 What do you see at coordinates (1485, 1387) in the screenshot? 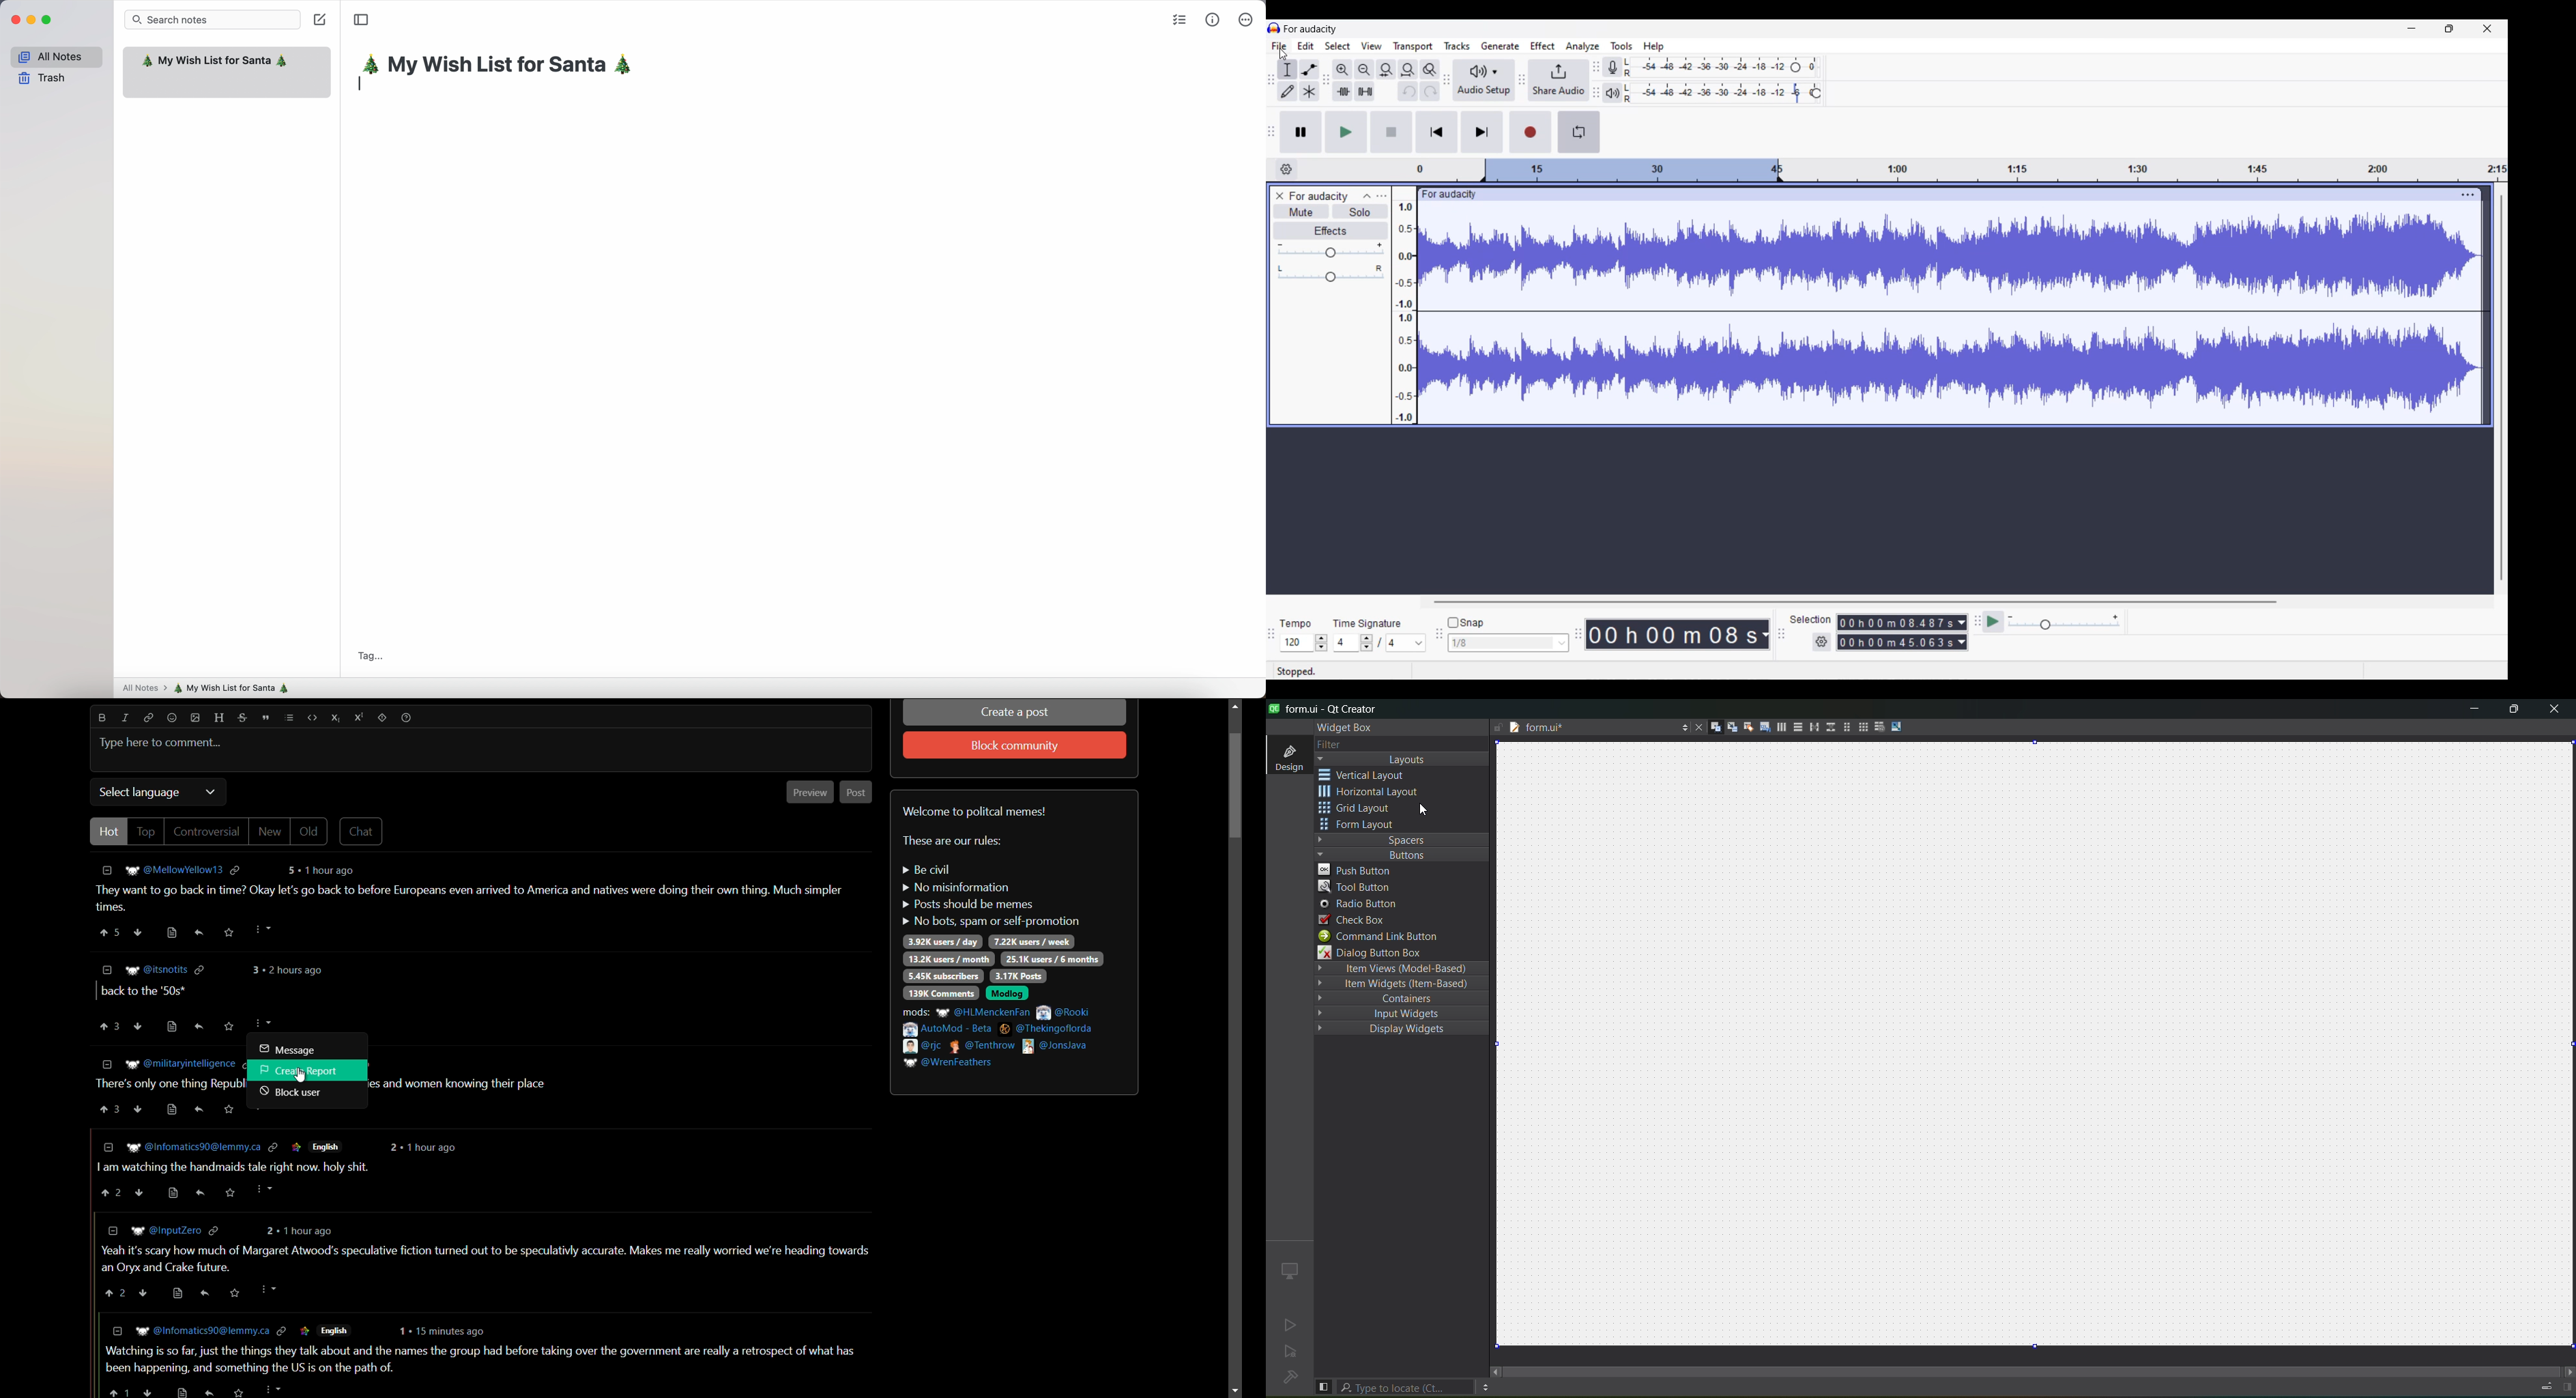
I see `options` at bounding box center [1485, 1387].